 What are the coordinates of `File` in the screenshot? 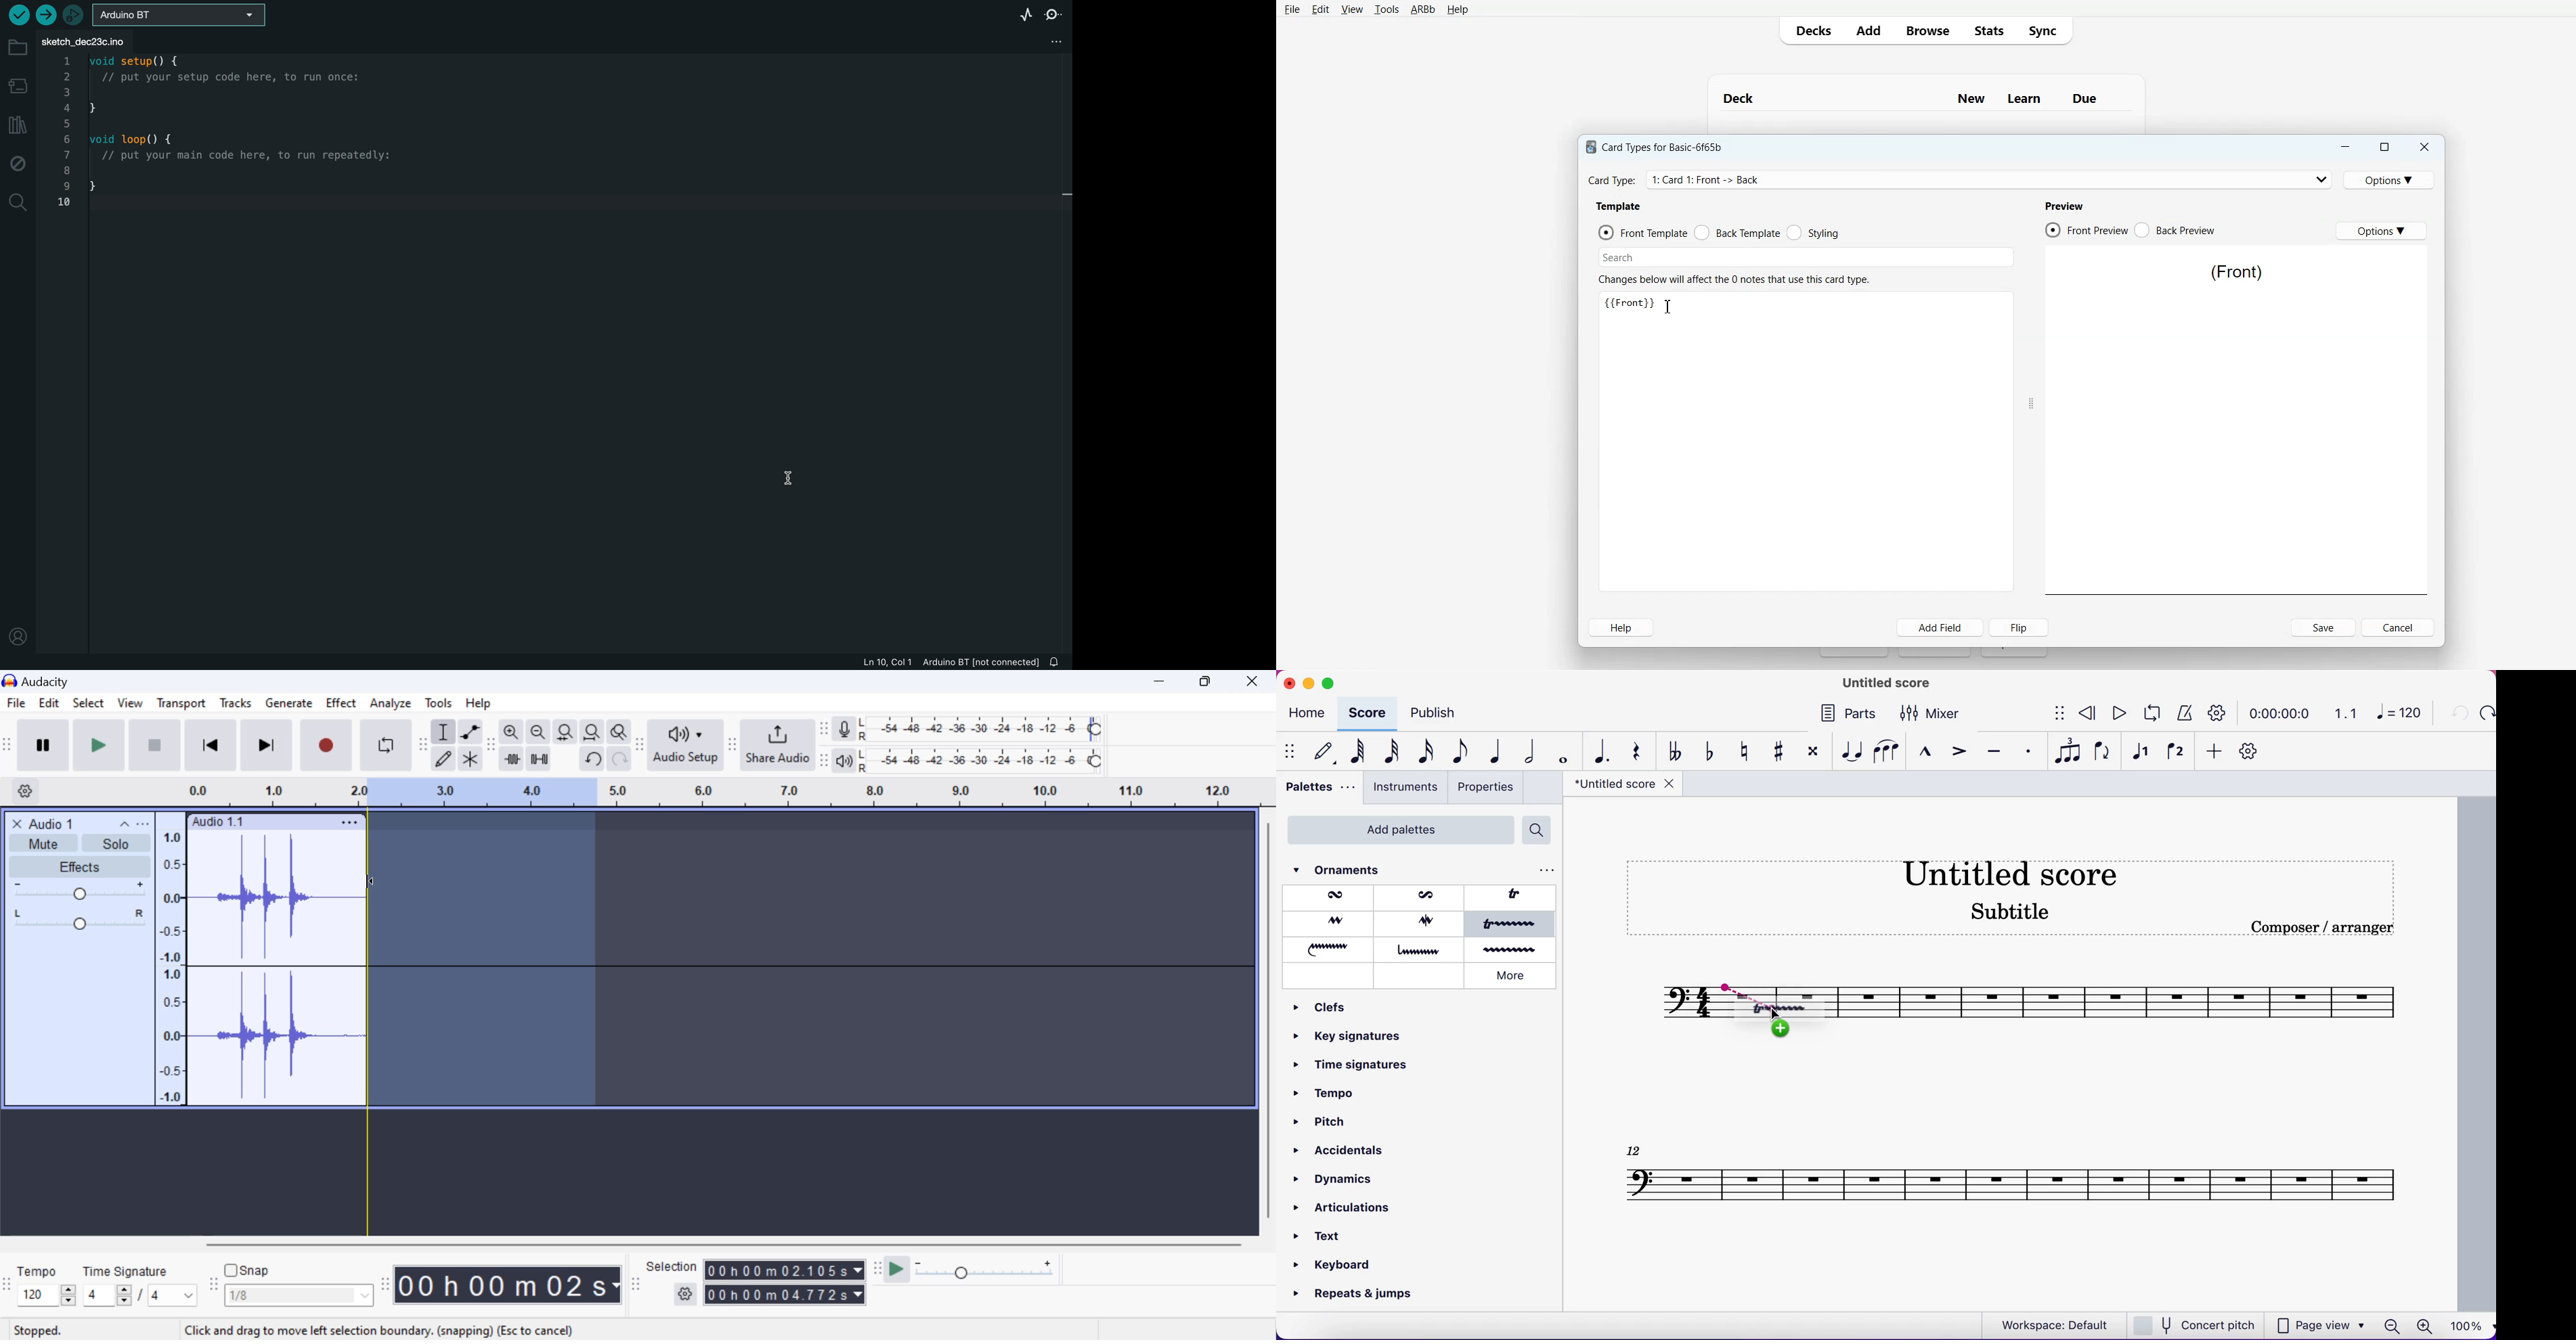 It's located at (1292, 9).